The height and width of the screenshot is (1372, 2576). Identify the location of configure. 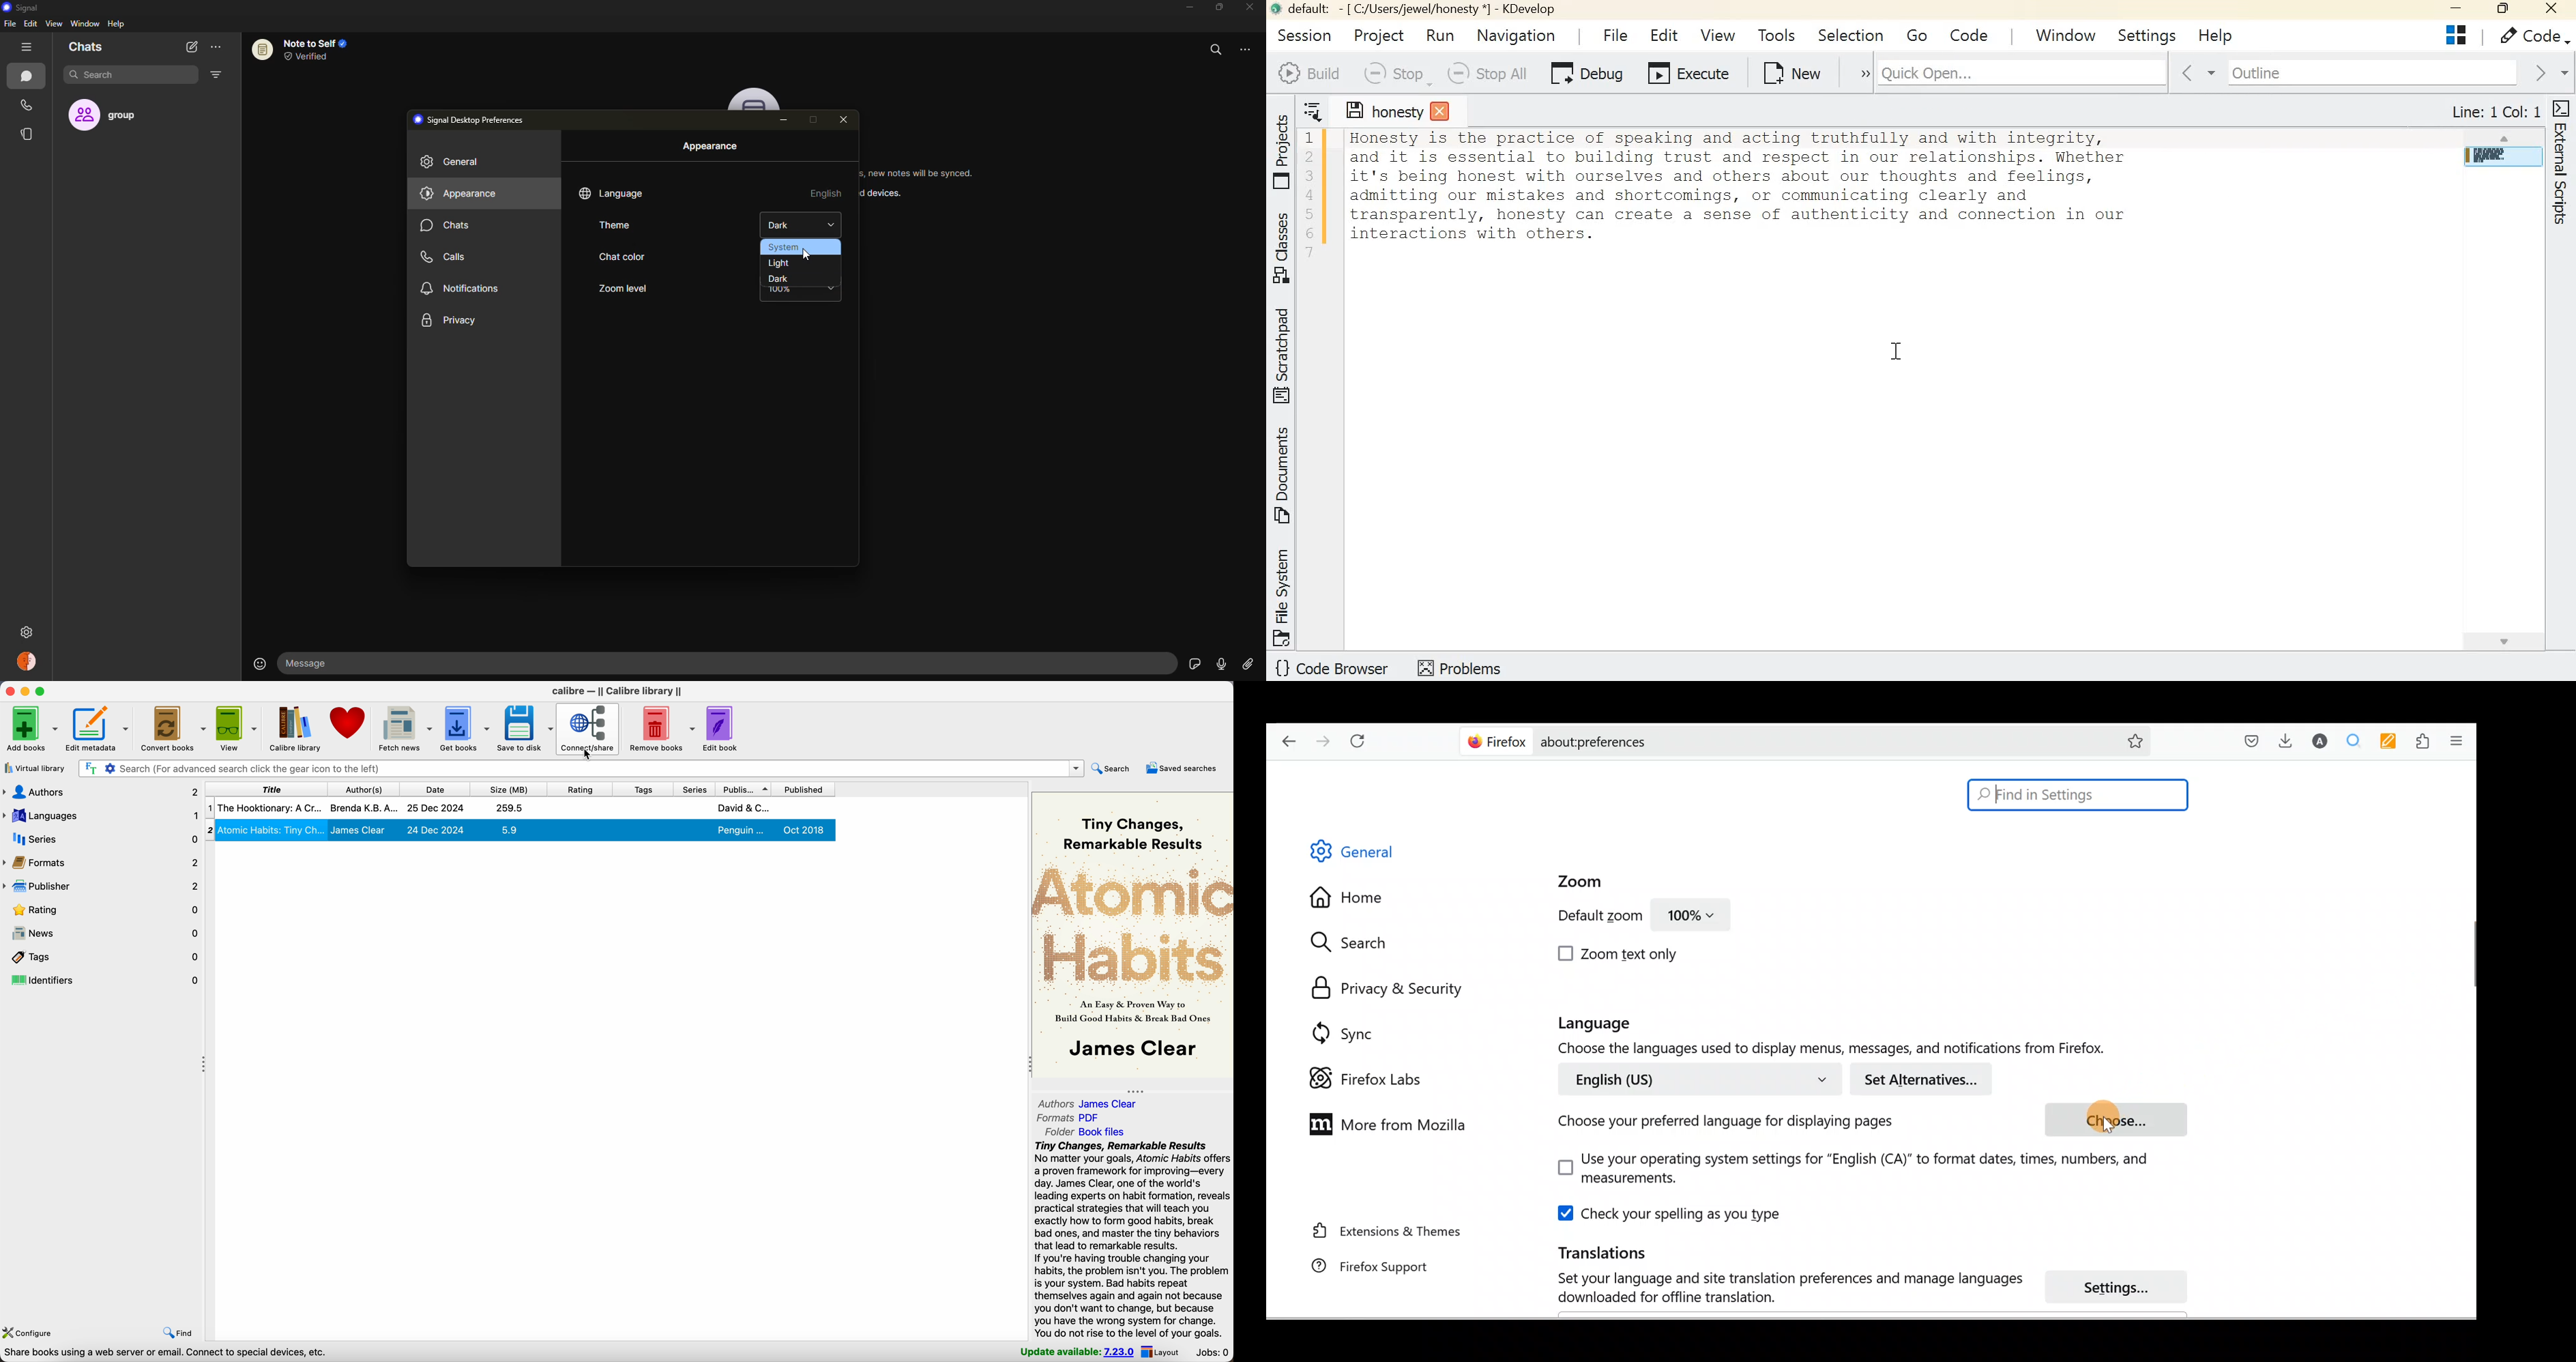
(31, 1332).